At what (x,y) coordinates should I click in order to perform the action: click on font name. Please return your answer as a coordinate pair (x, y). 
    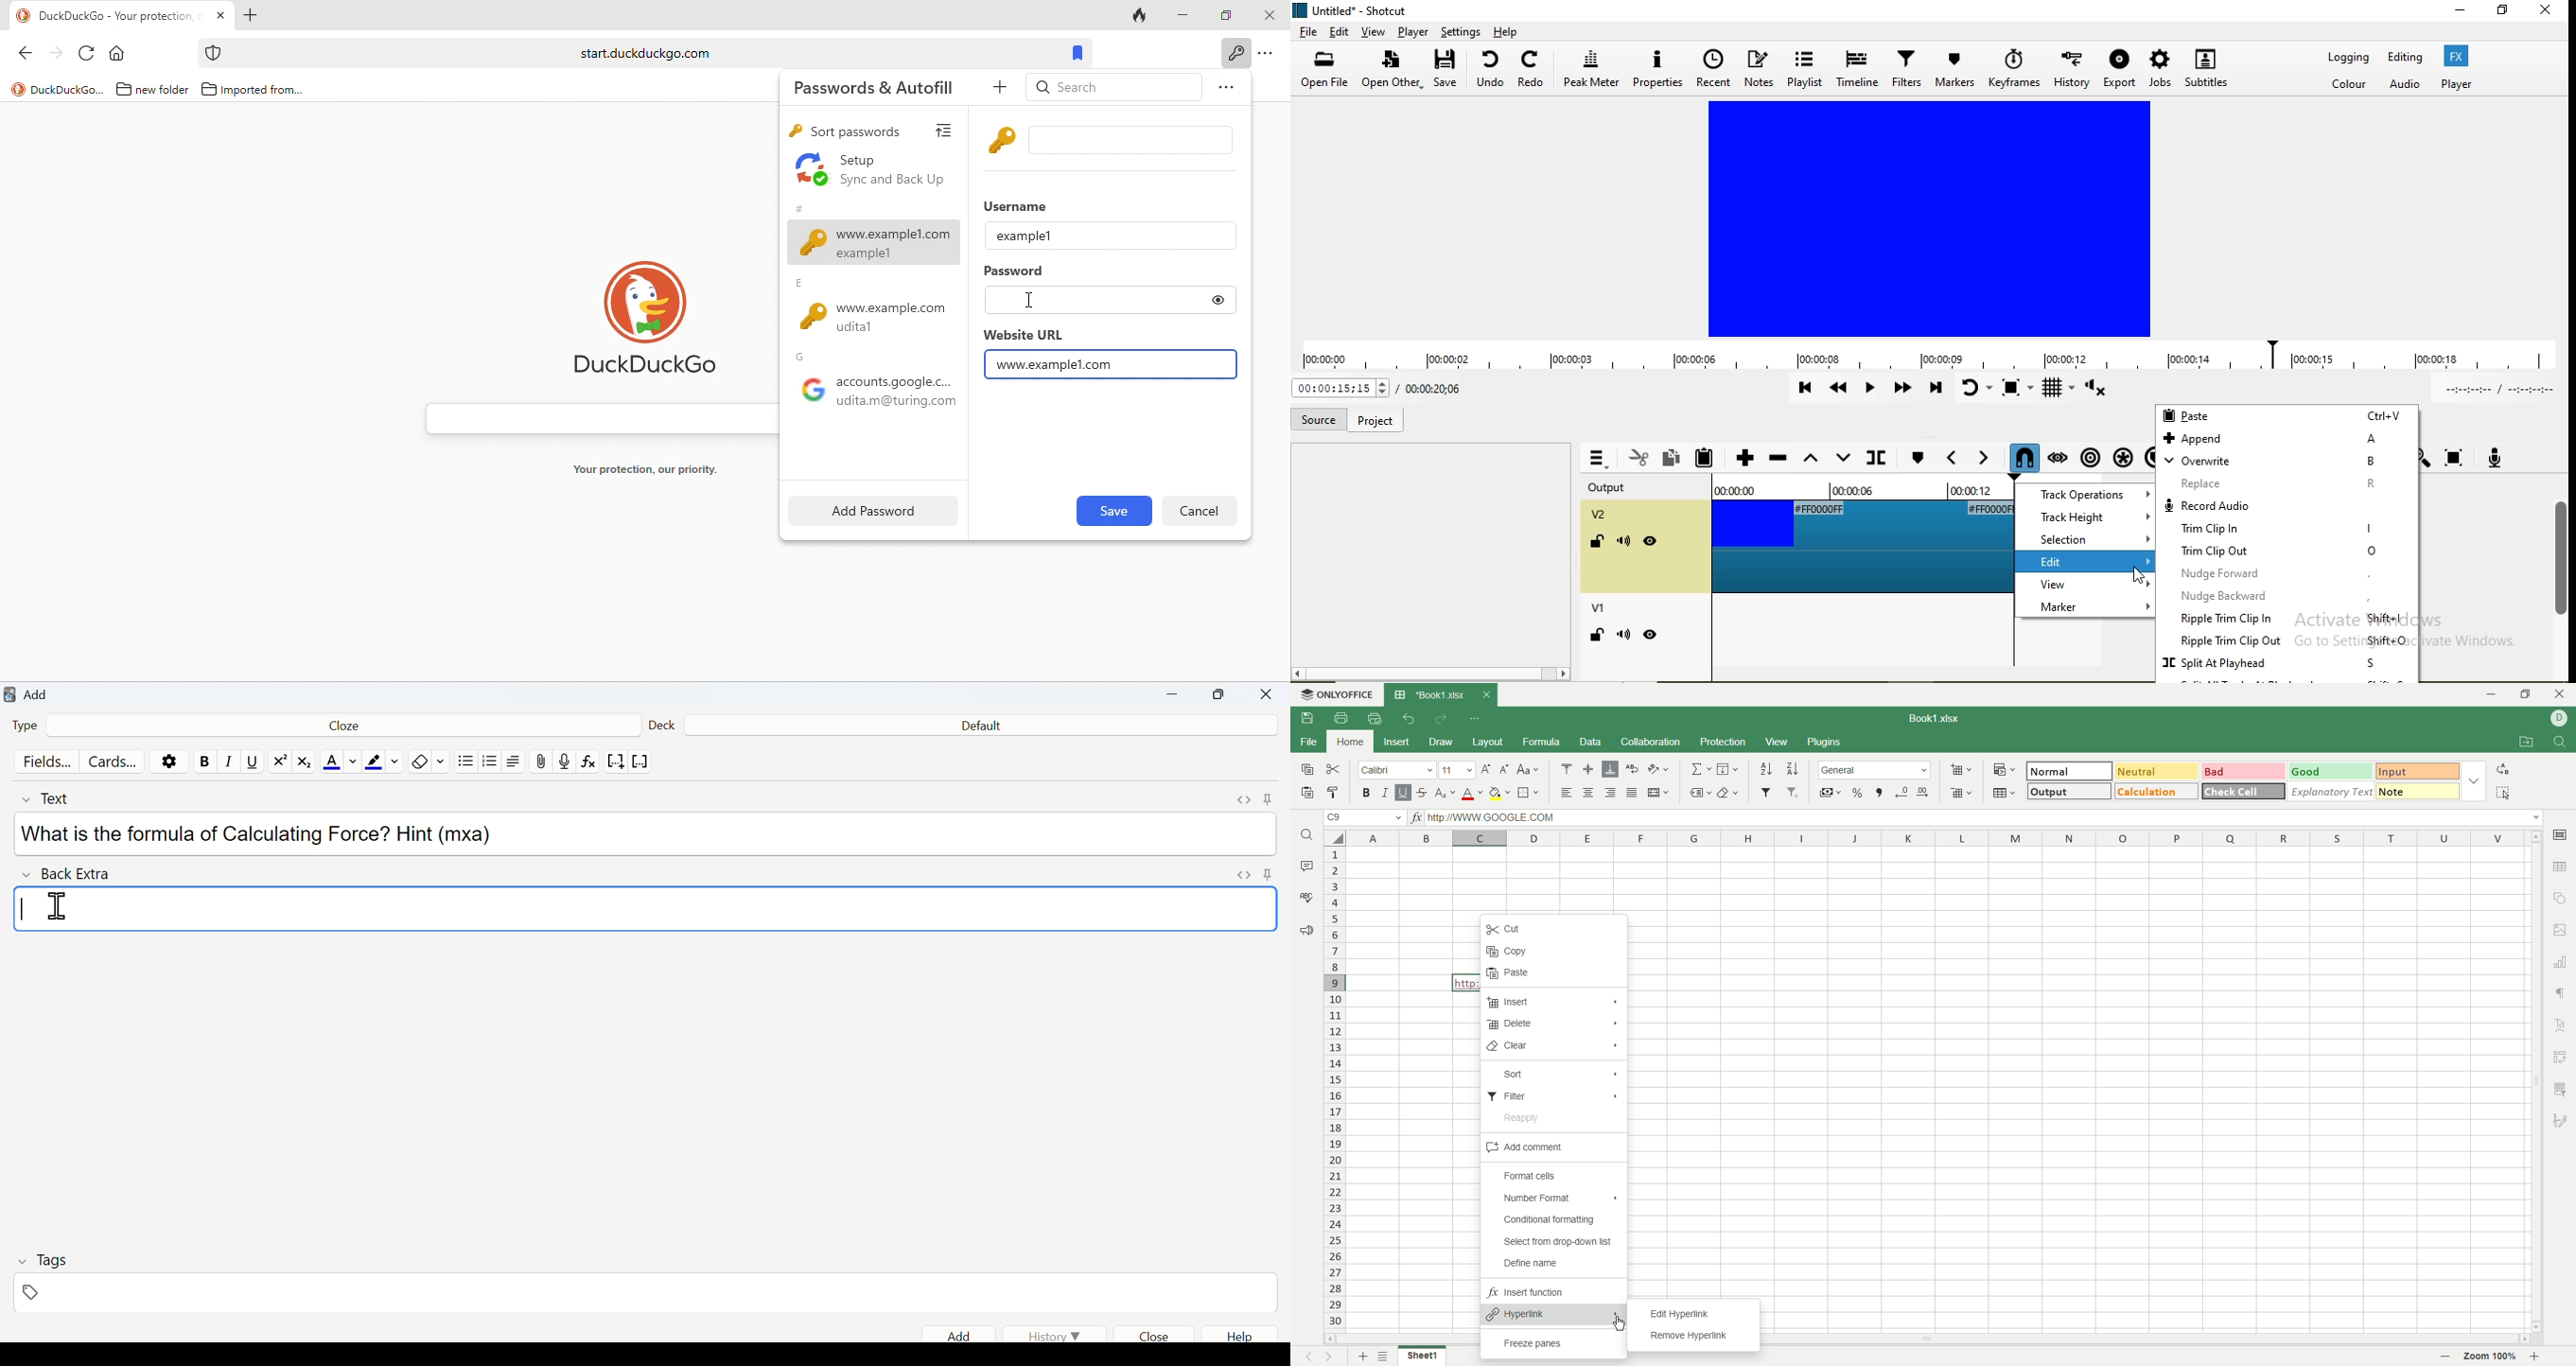
    Looking at the image, I should click on (1398, 771).